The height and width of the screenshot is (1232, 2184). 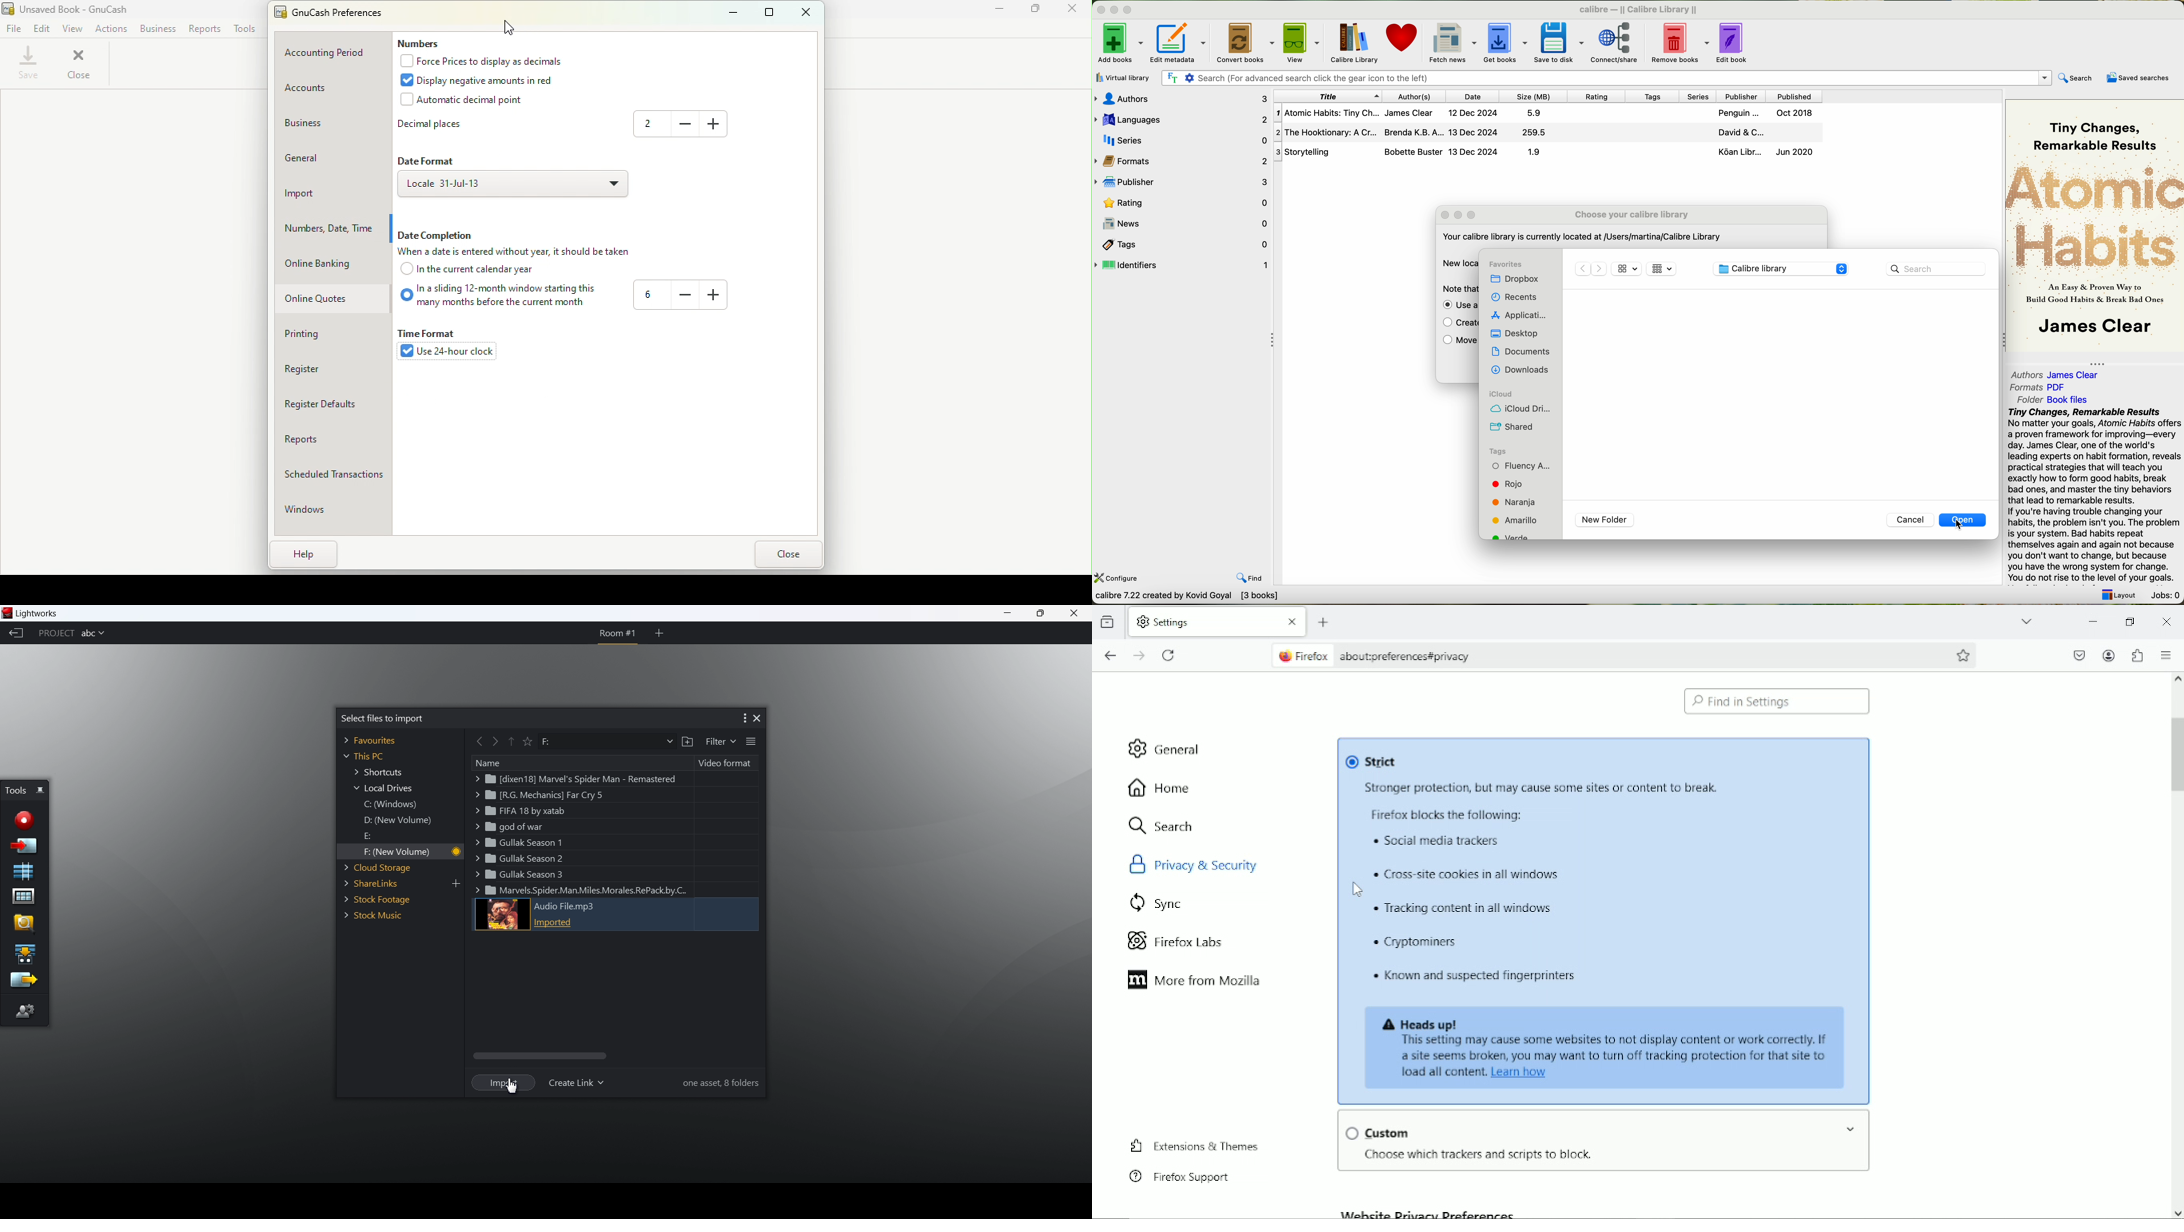 I want to click on home, so click(x=1159, y=788).